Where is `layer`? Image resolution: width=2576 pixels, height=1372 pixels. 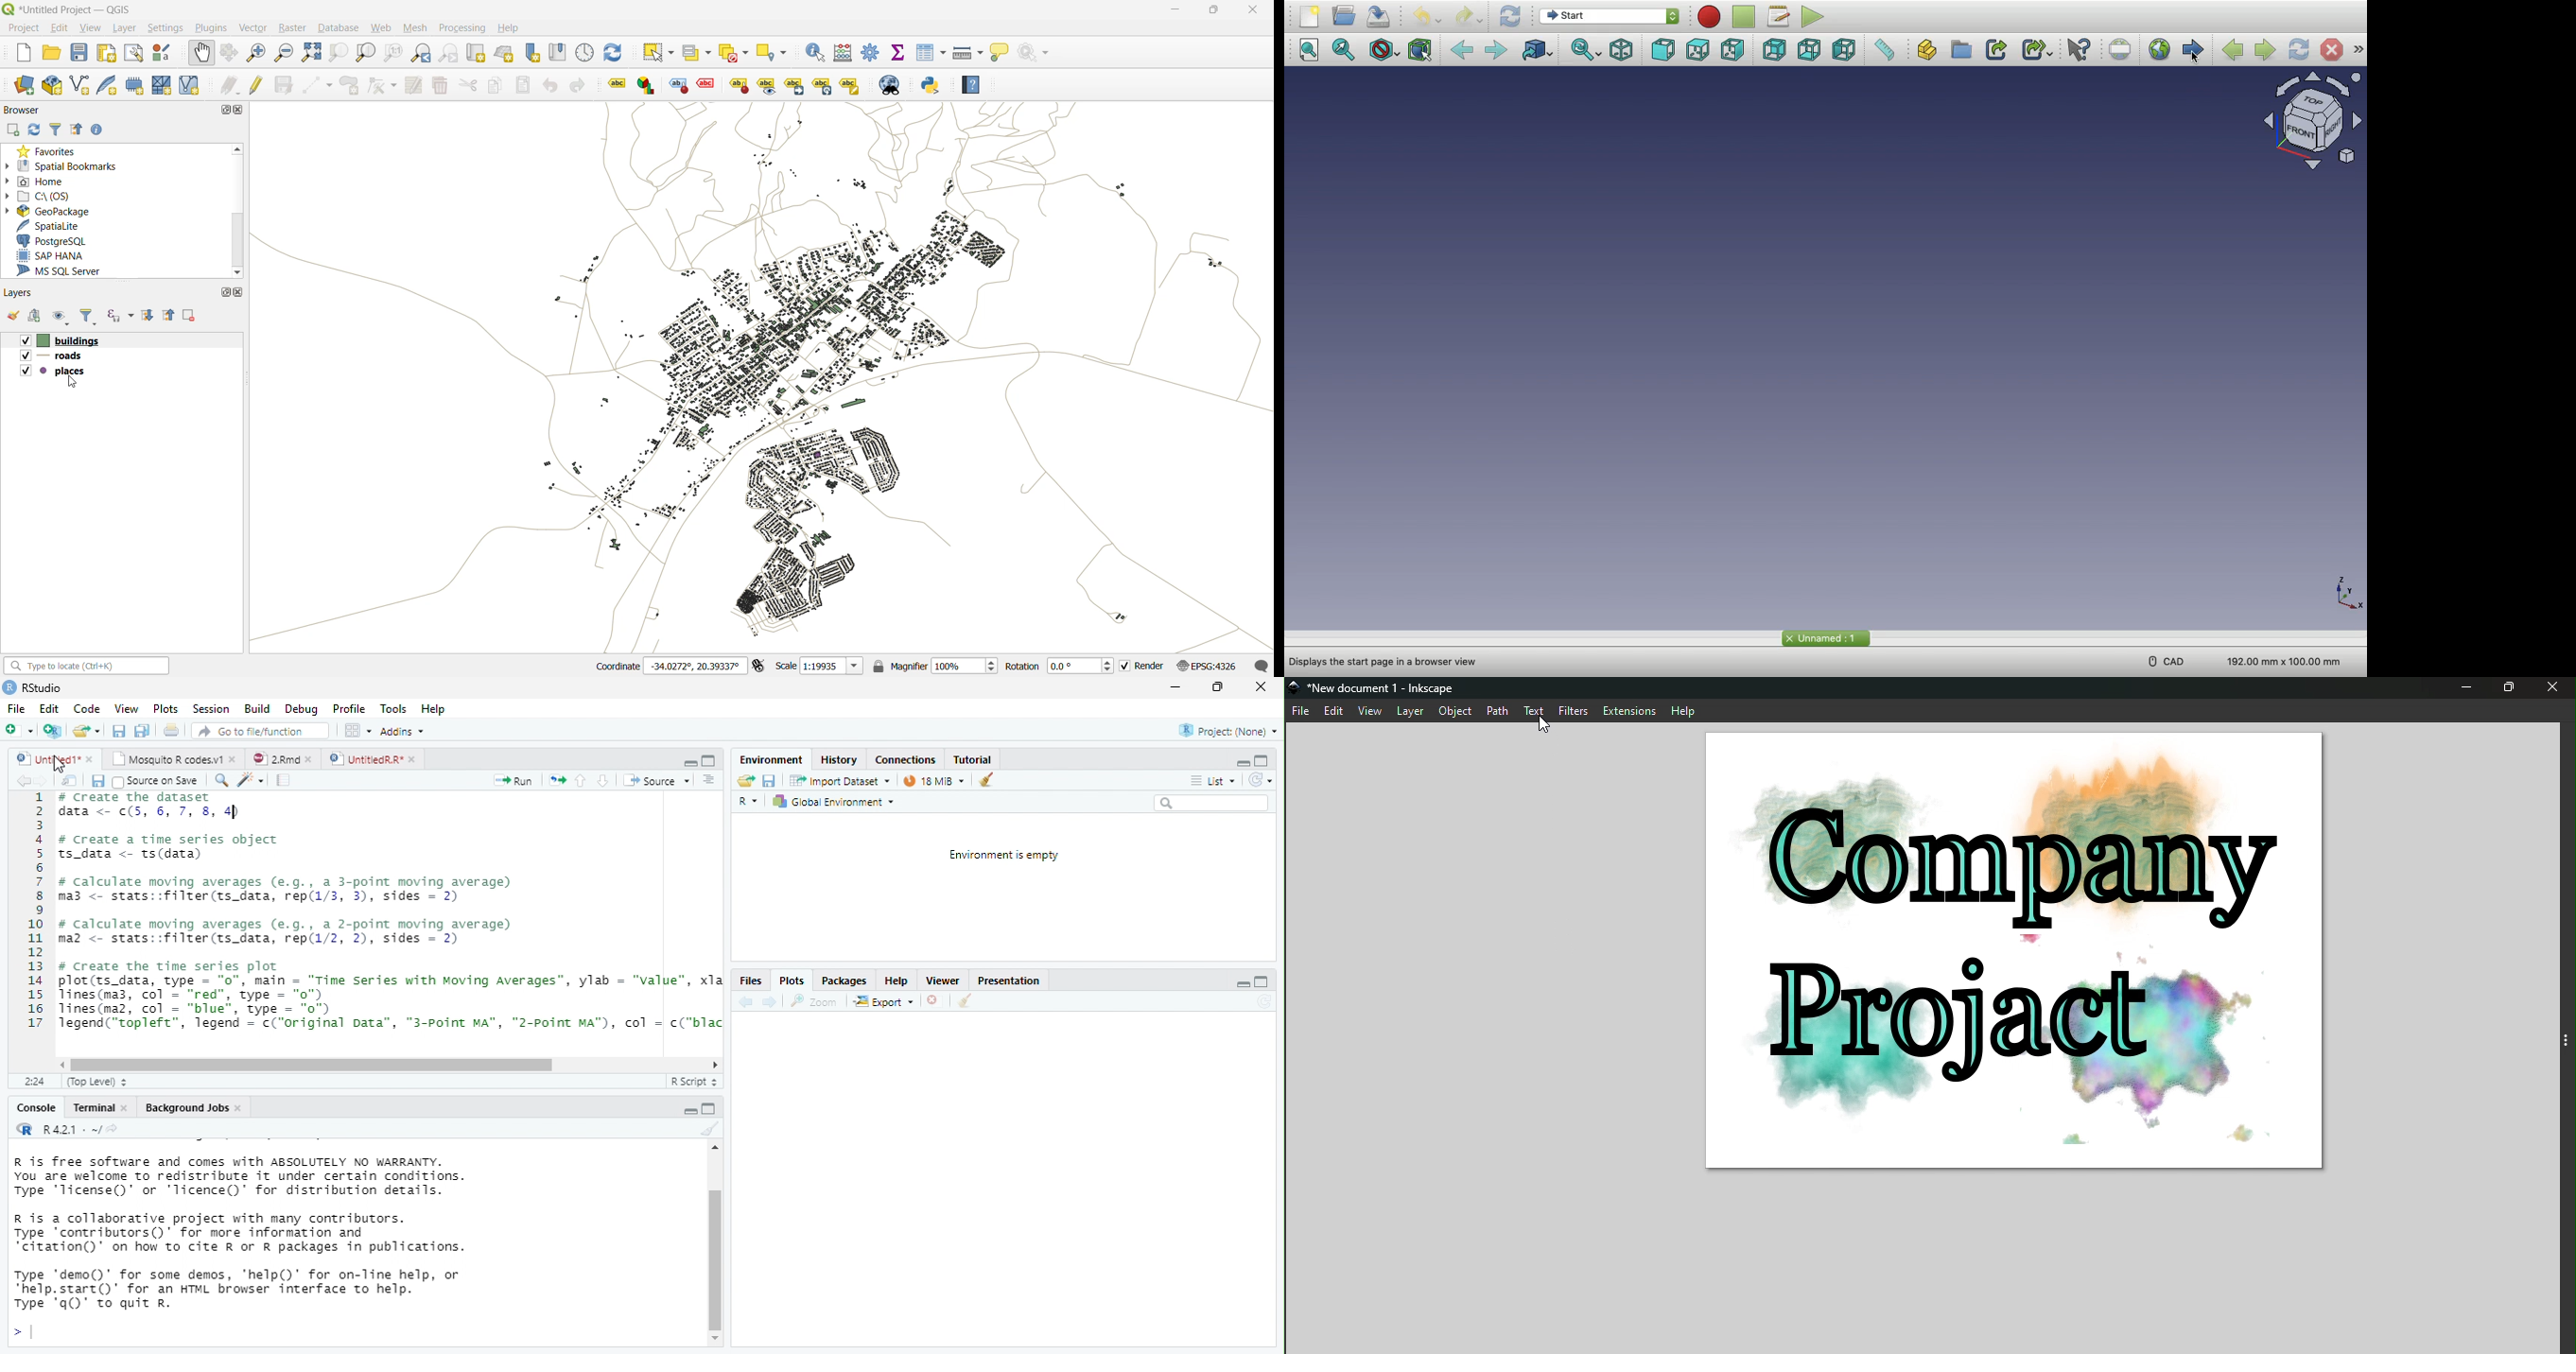 layer is located at coordinates (128, 30).